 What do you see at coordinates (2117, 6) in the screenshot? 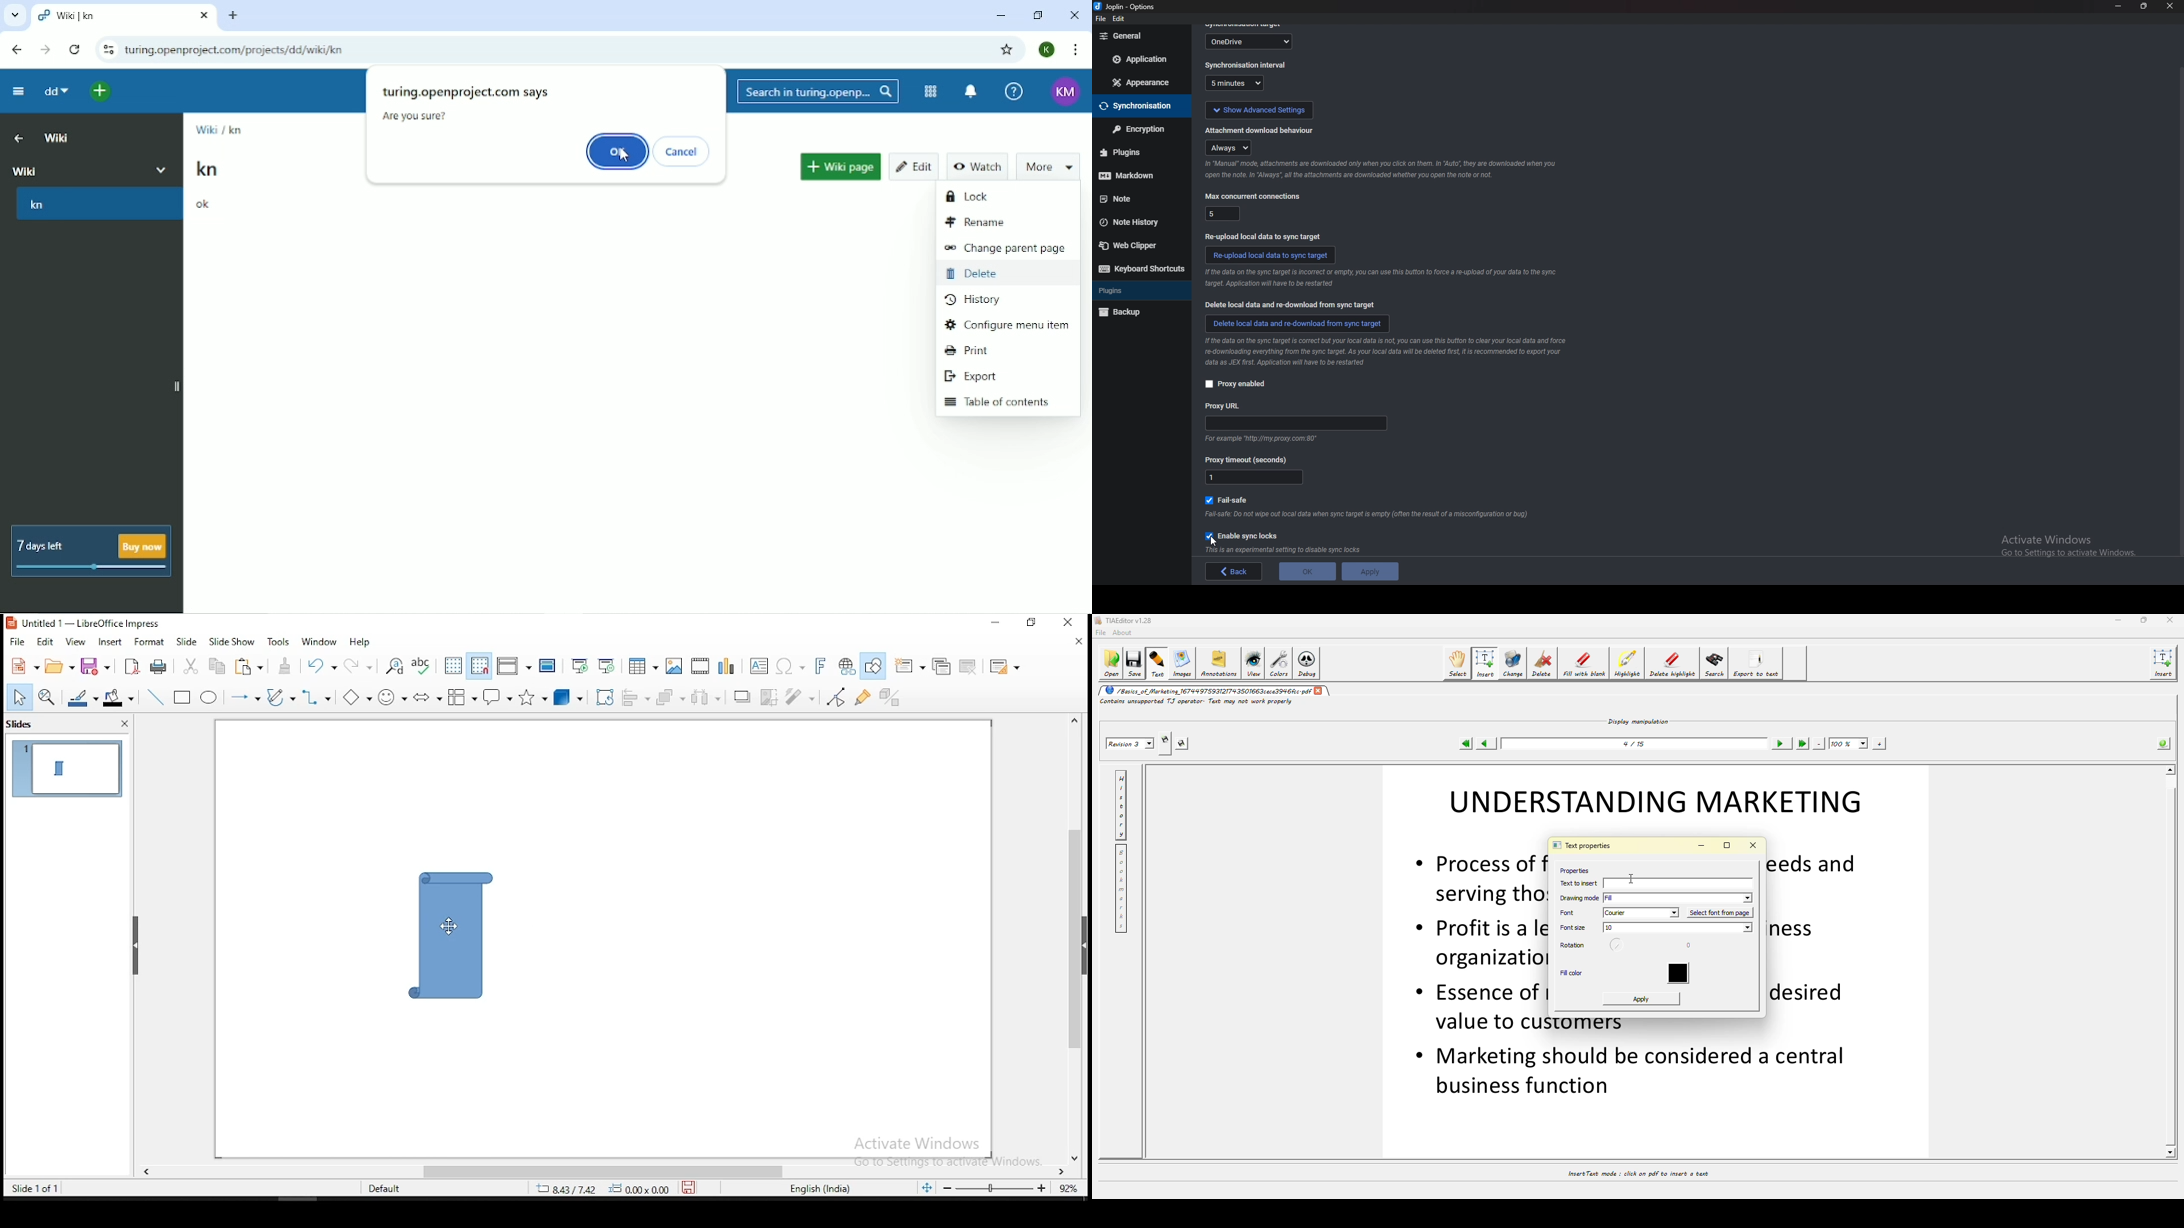
I see `minimize` at bounding box center [2117, 6].